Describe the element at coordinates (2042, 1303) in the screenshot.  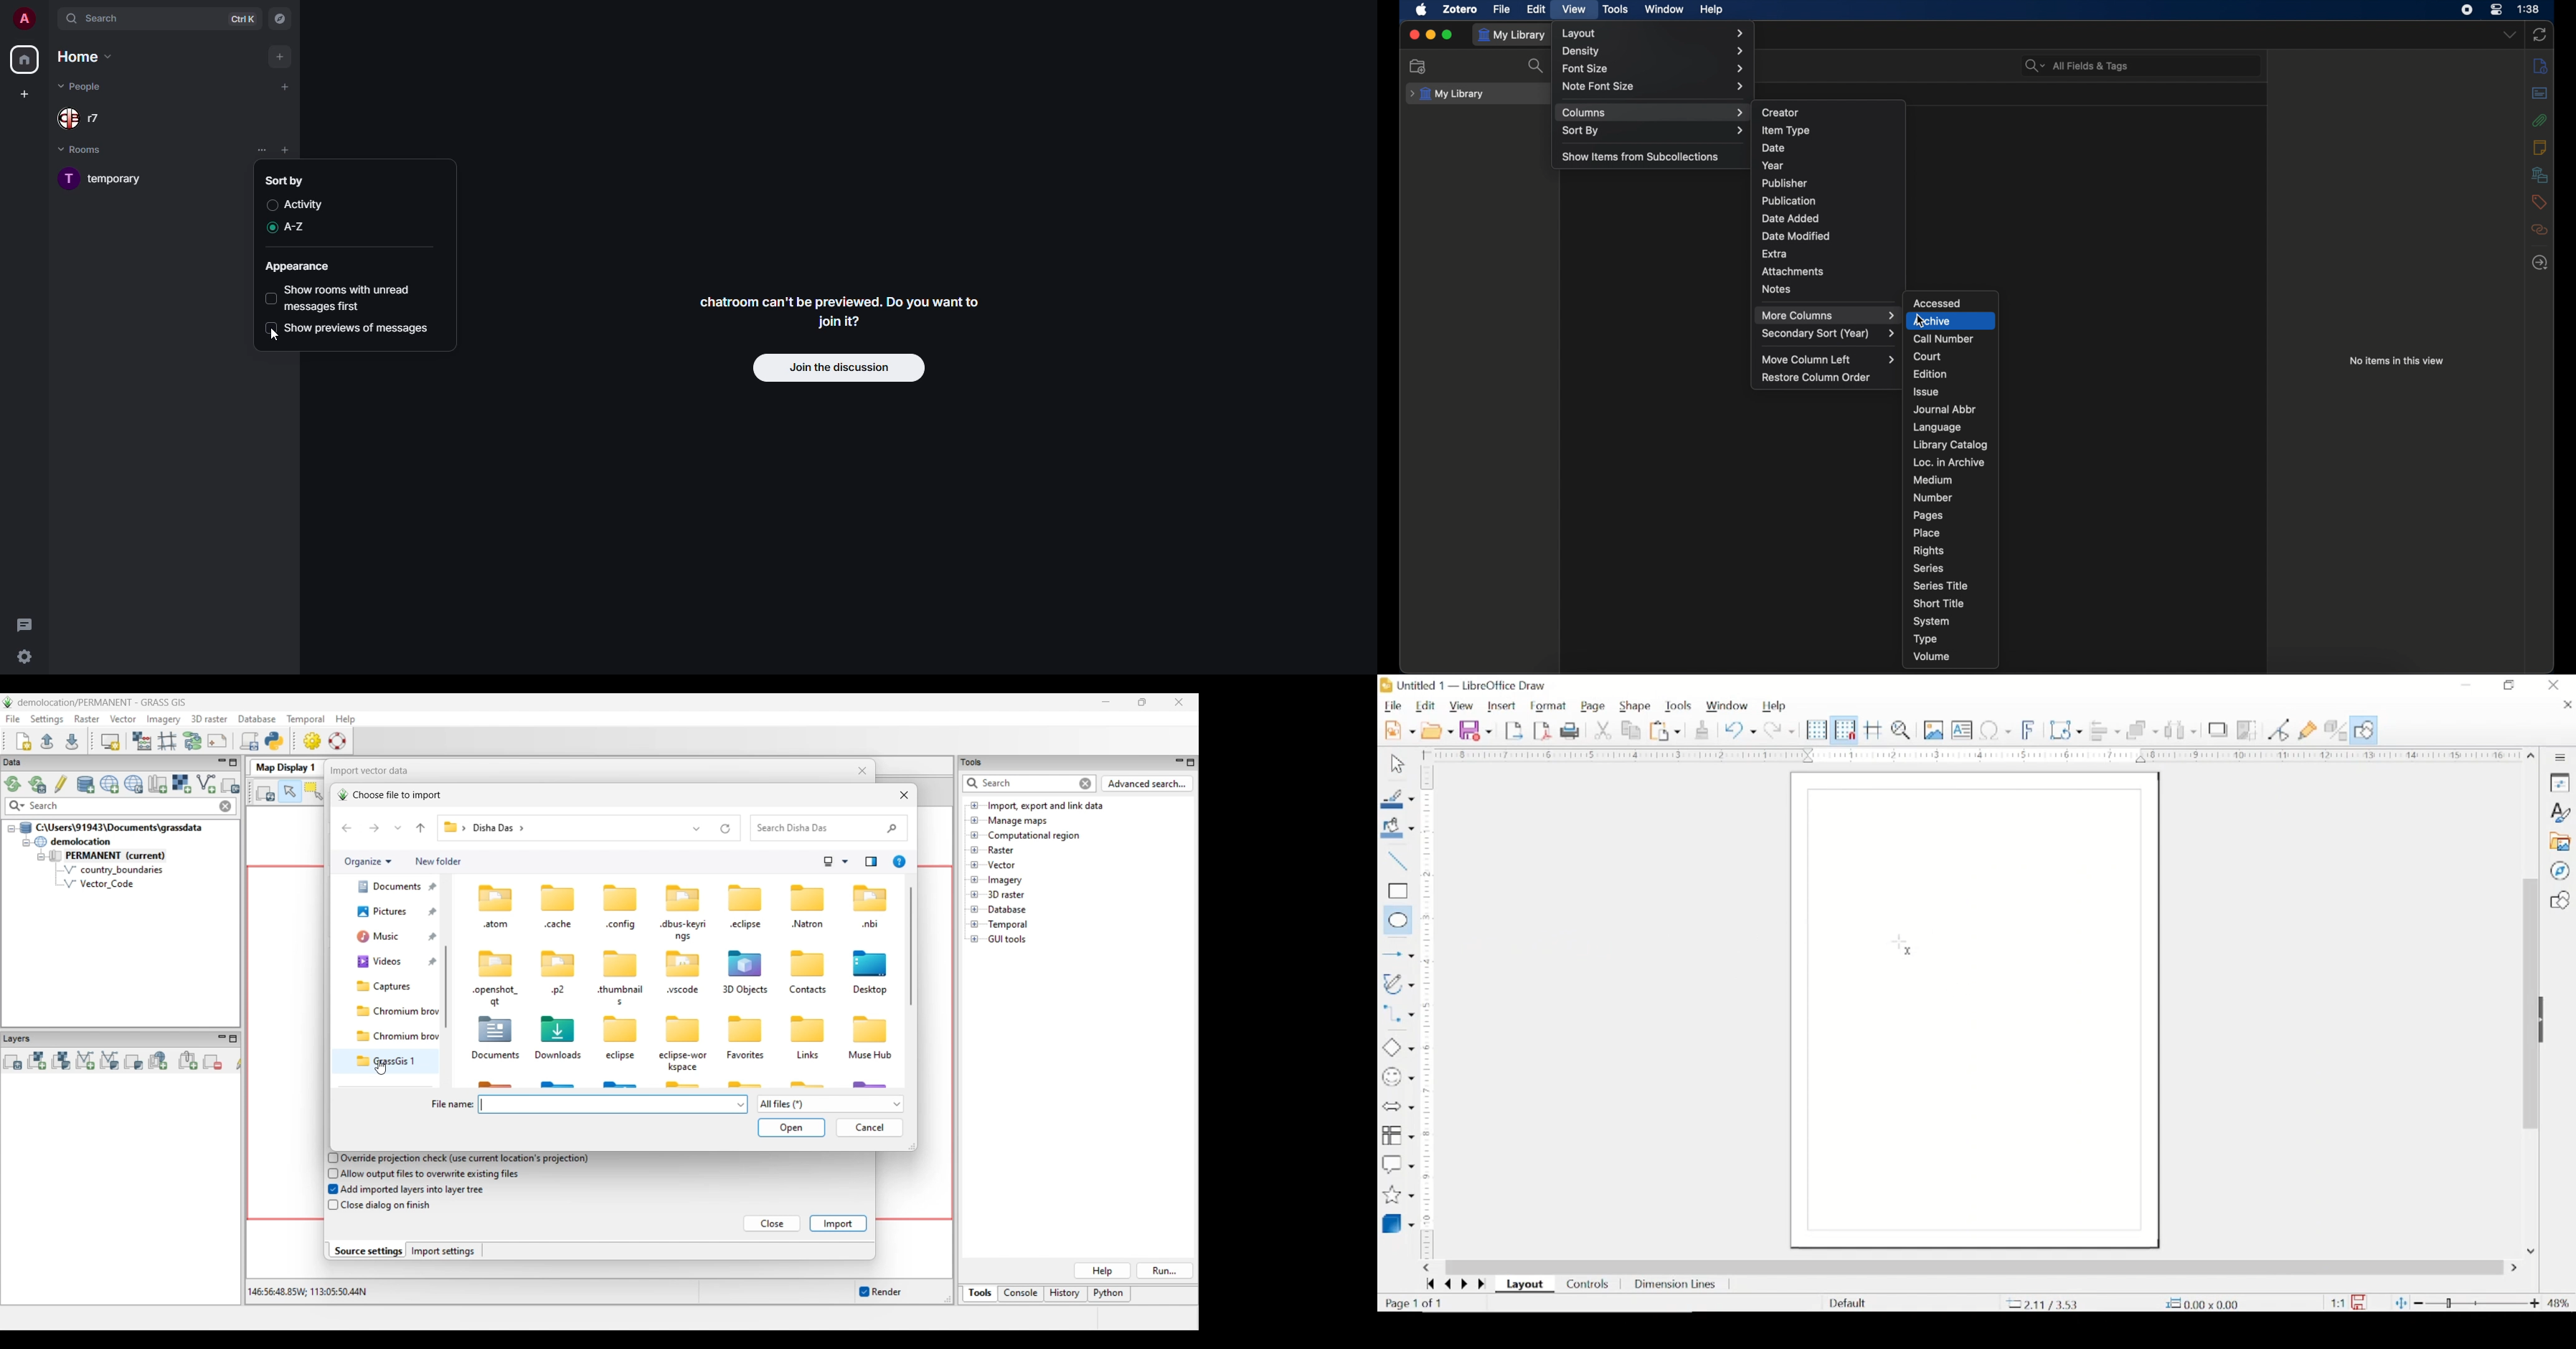
I see `coordinate` at that location.